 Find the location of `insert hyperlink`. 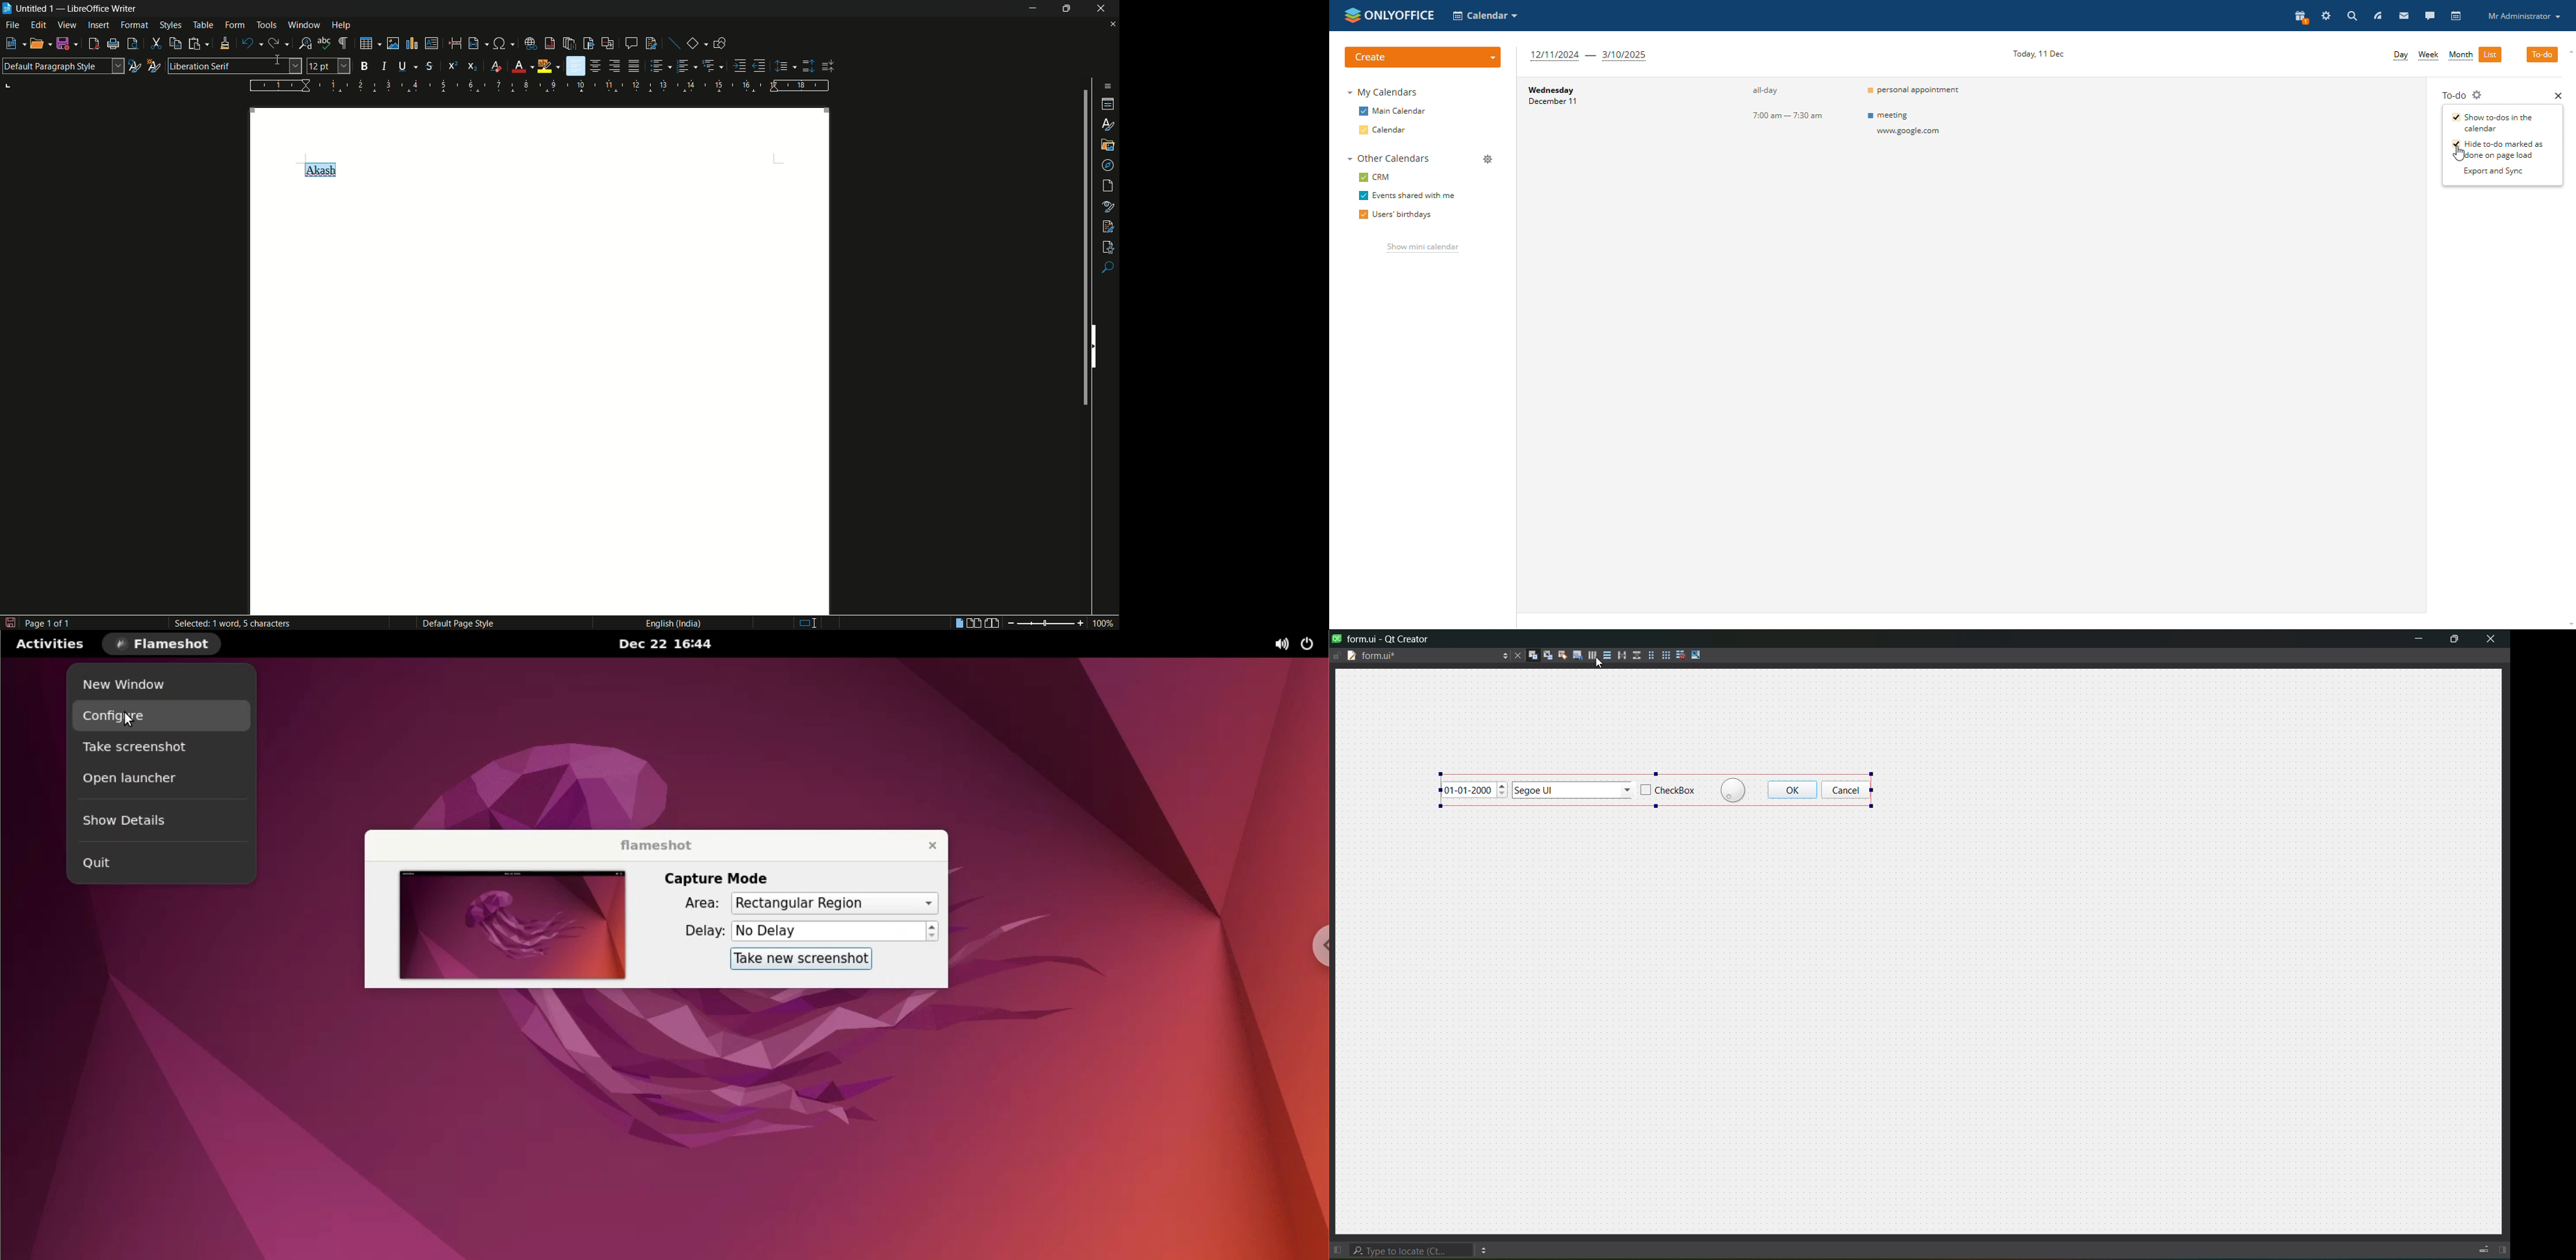

insert hyperlink is located at coordinates (532, 44).